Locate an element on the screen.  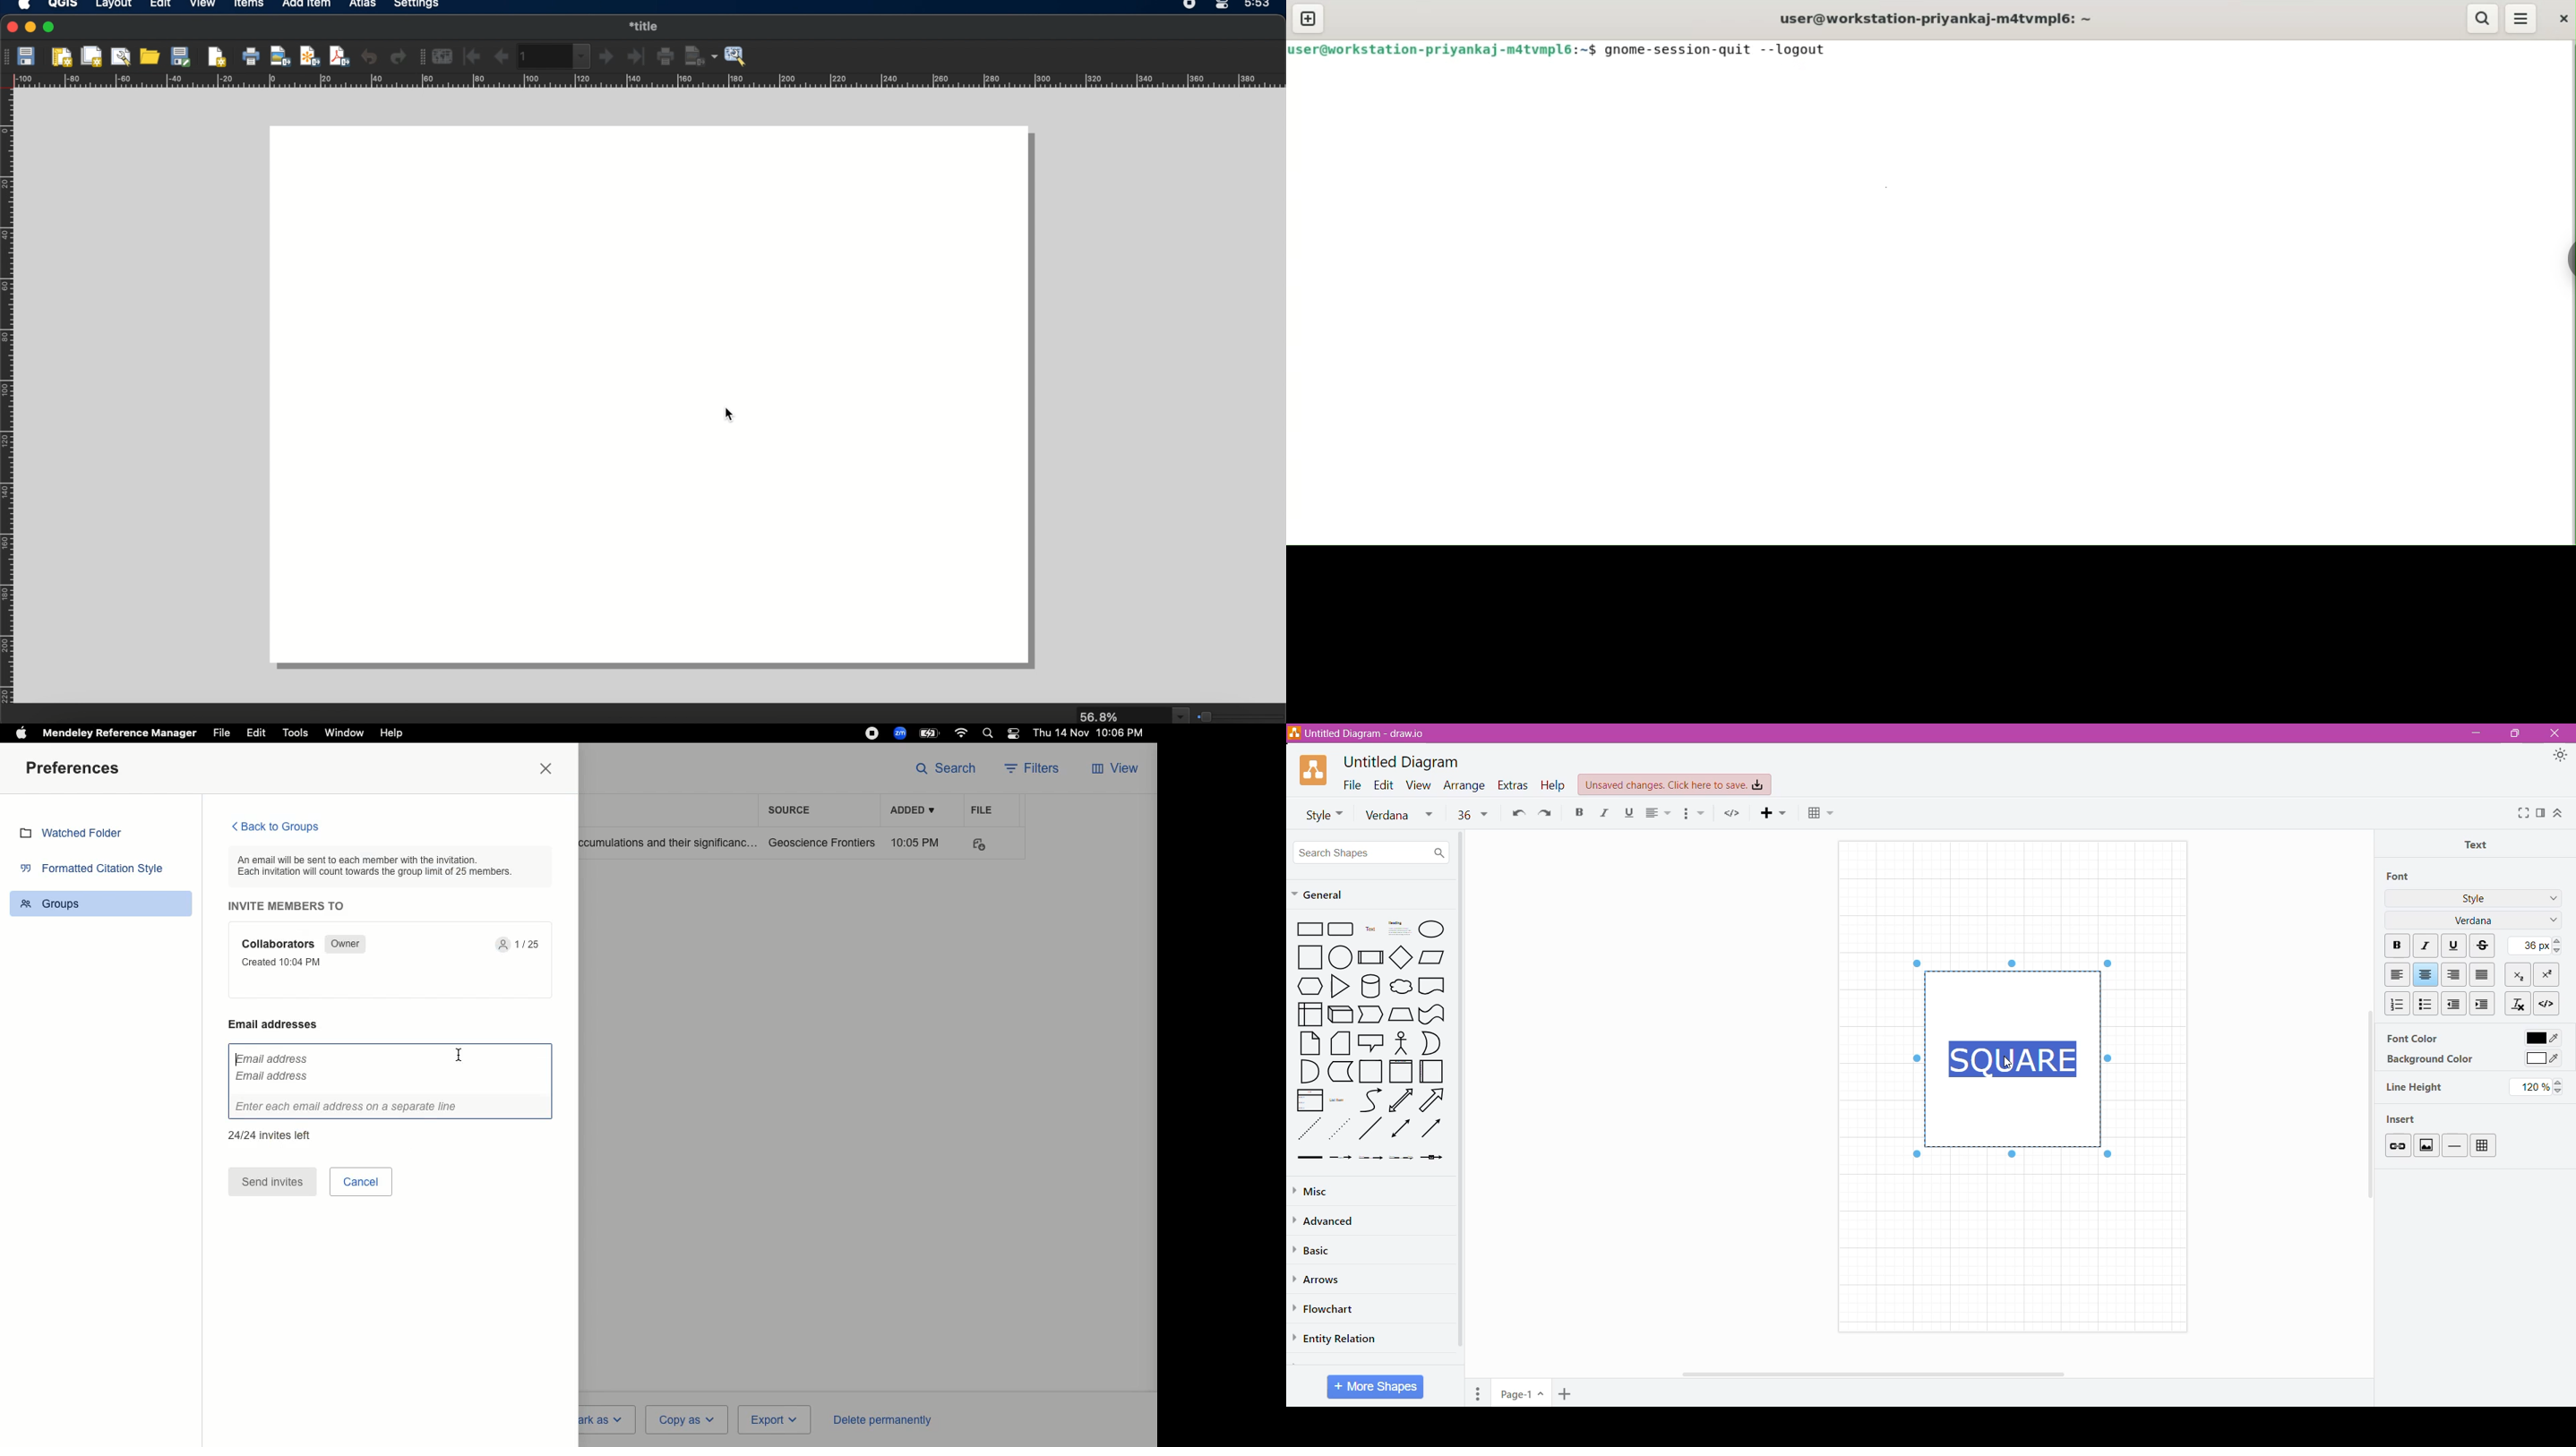
Block is located at coordinates (2483, 974).